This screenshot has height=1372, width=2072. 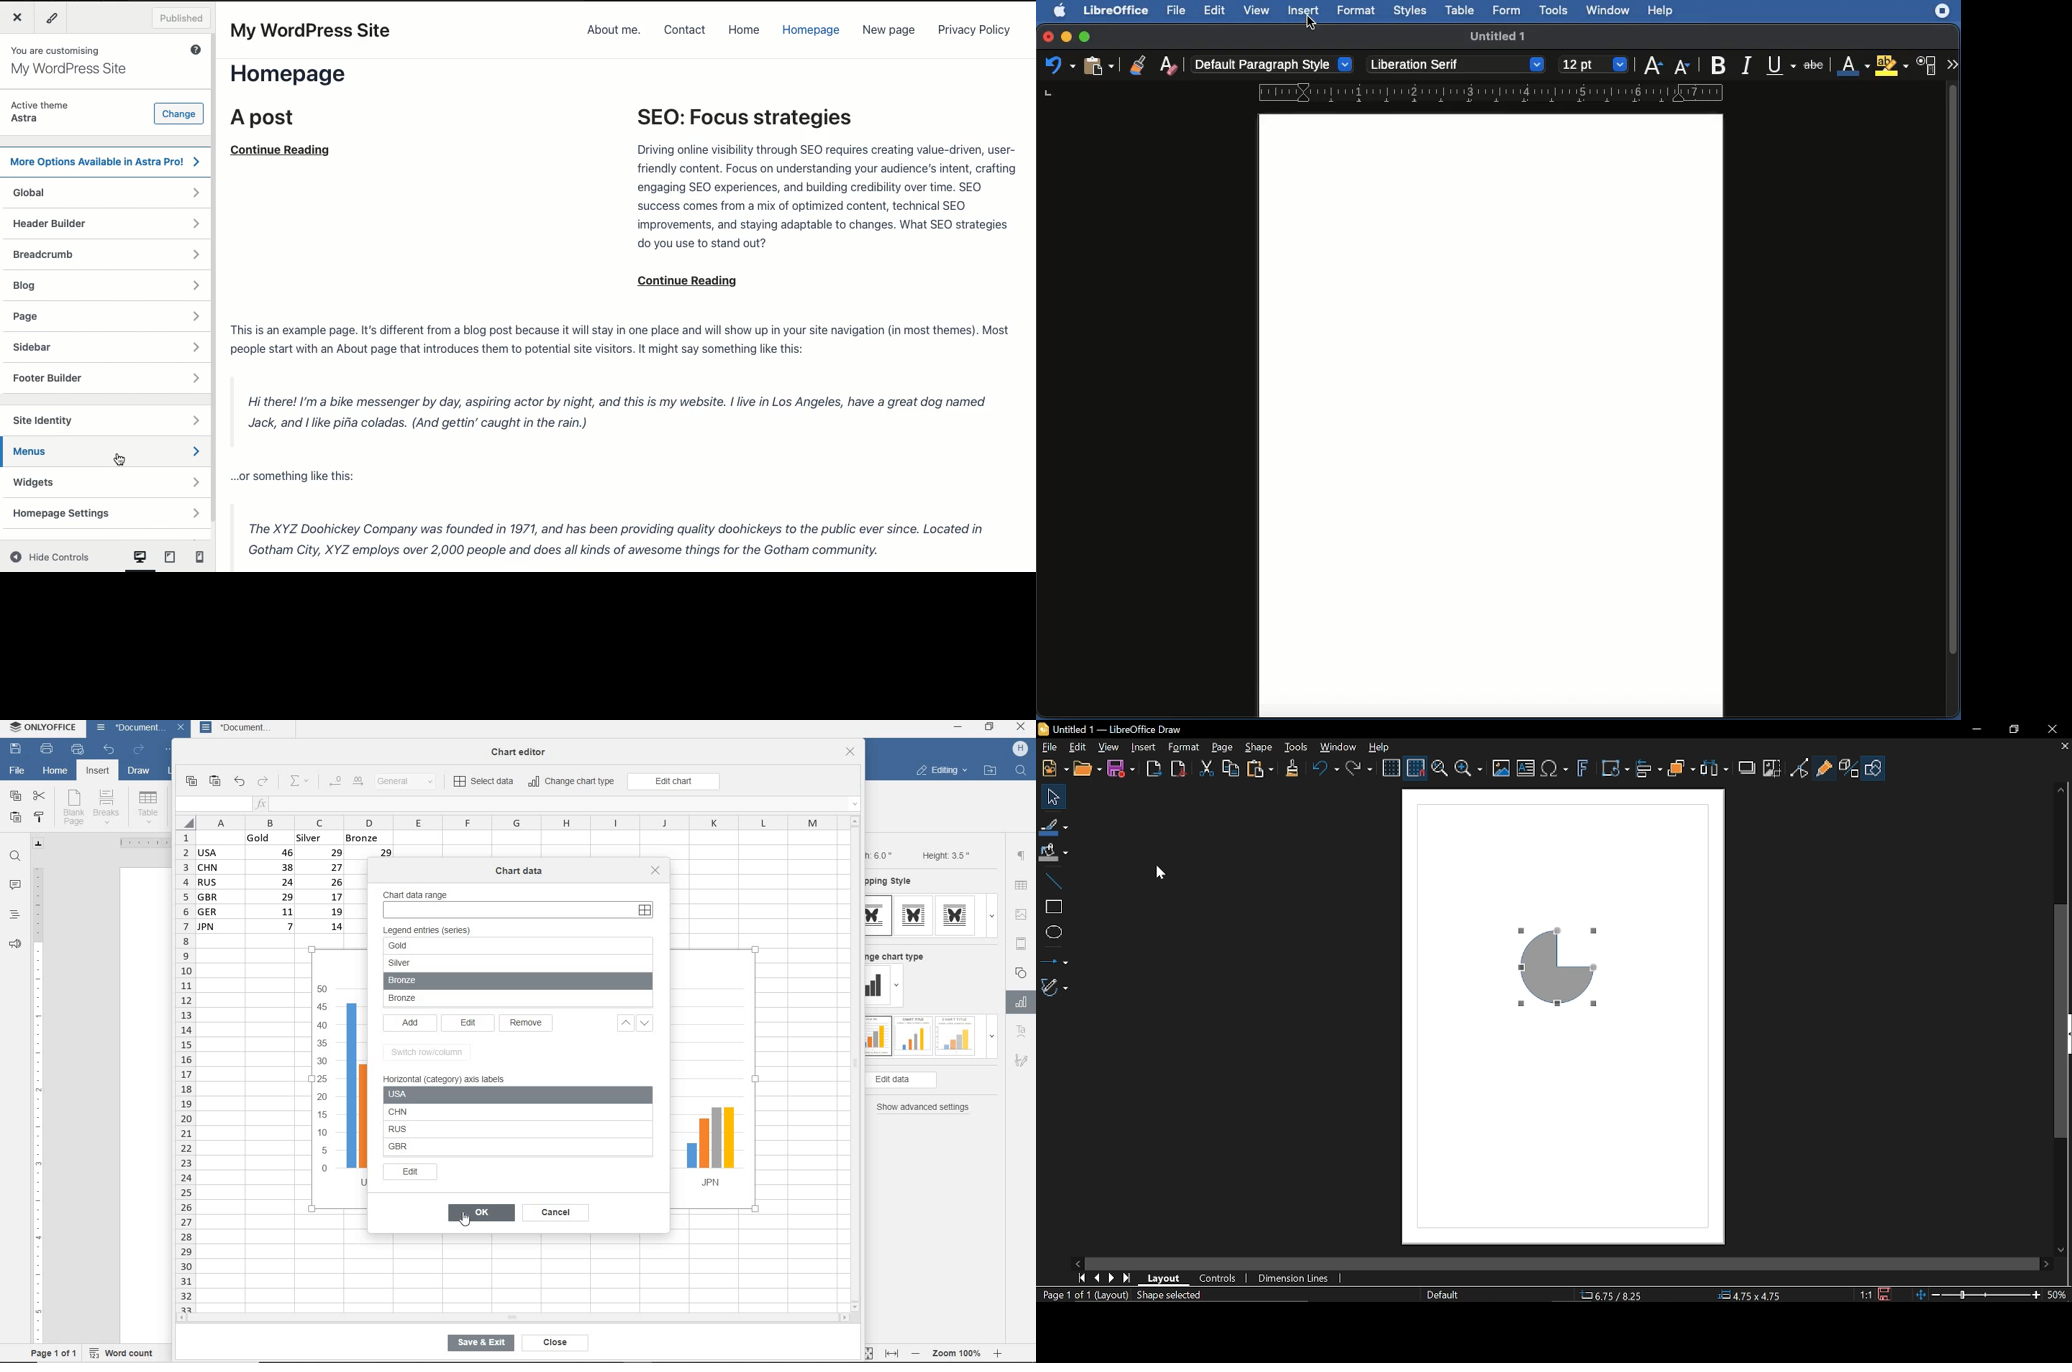 I want to click on blank page, so click(x=73, y=808).